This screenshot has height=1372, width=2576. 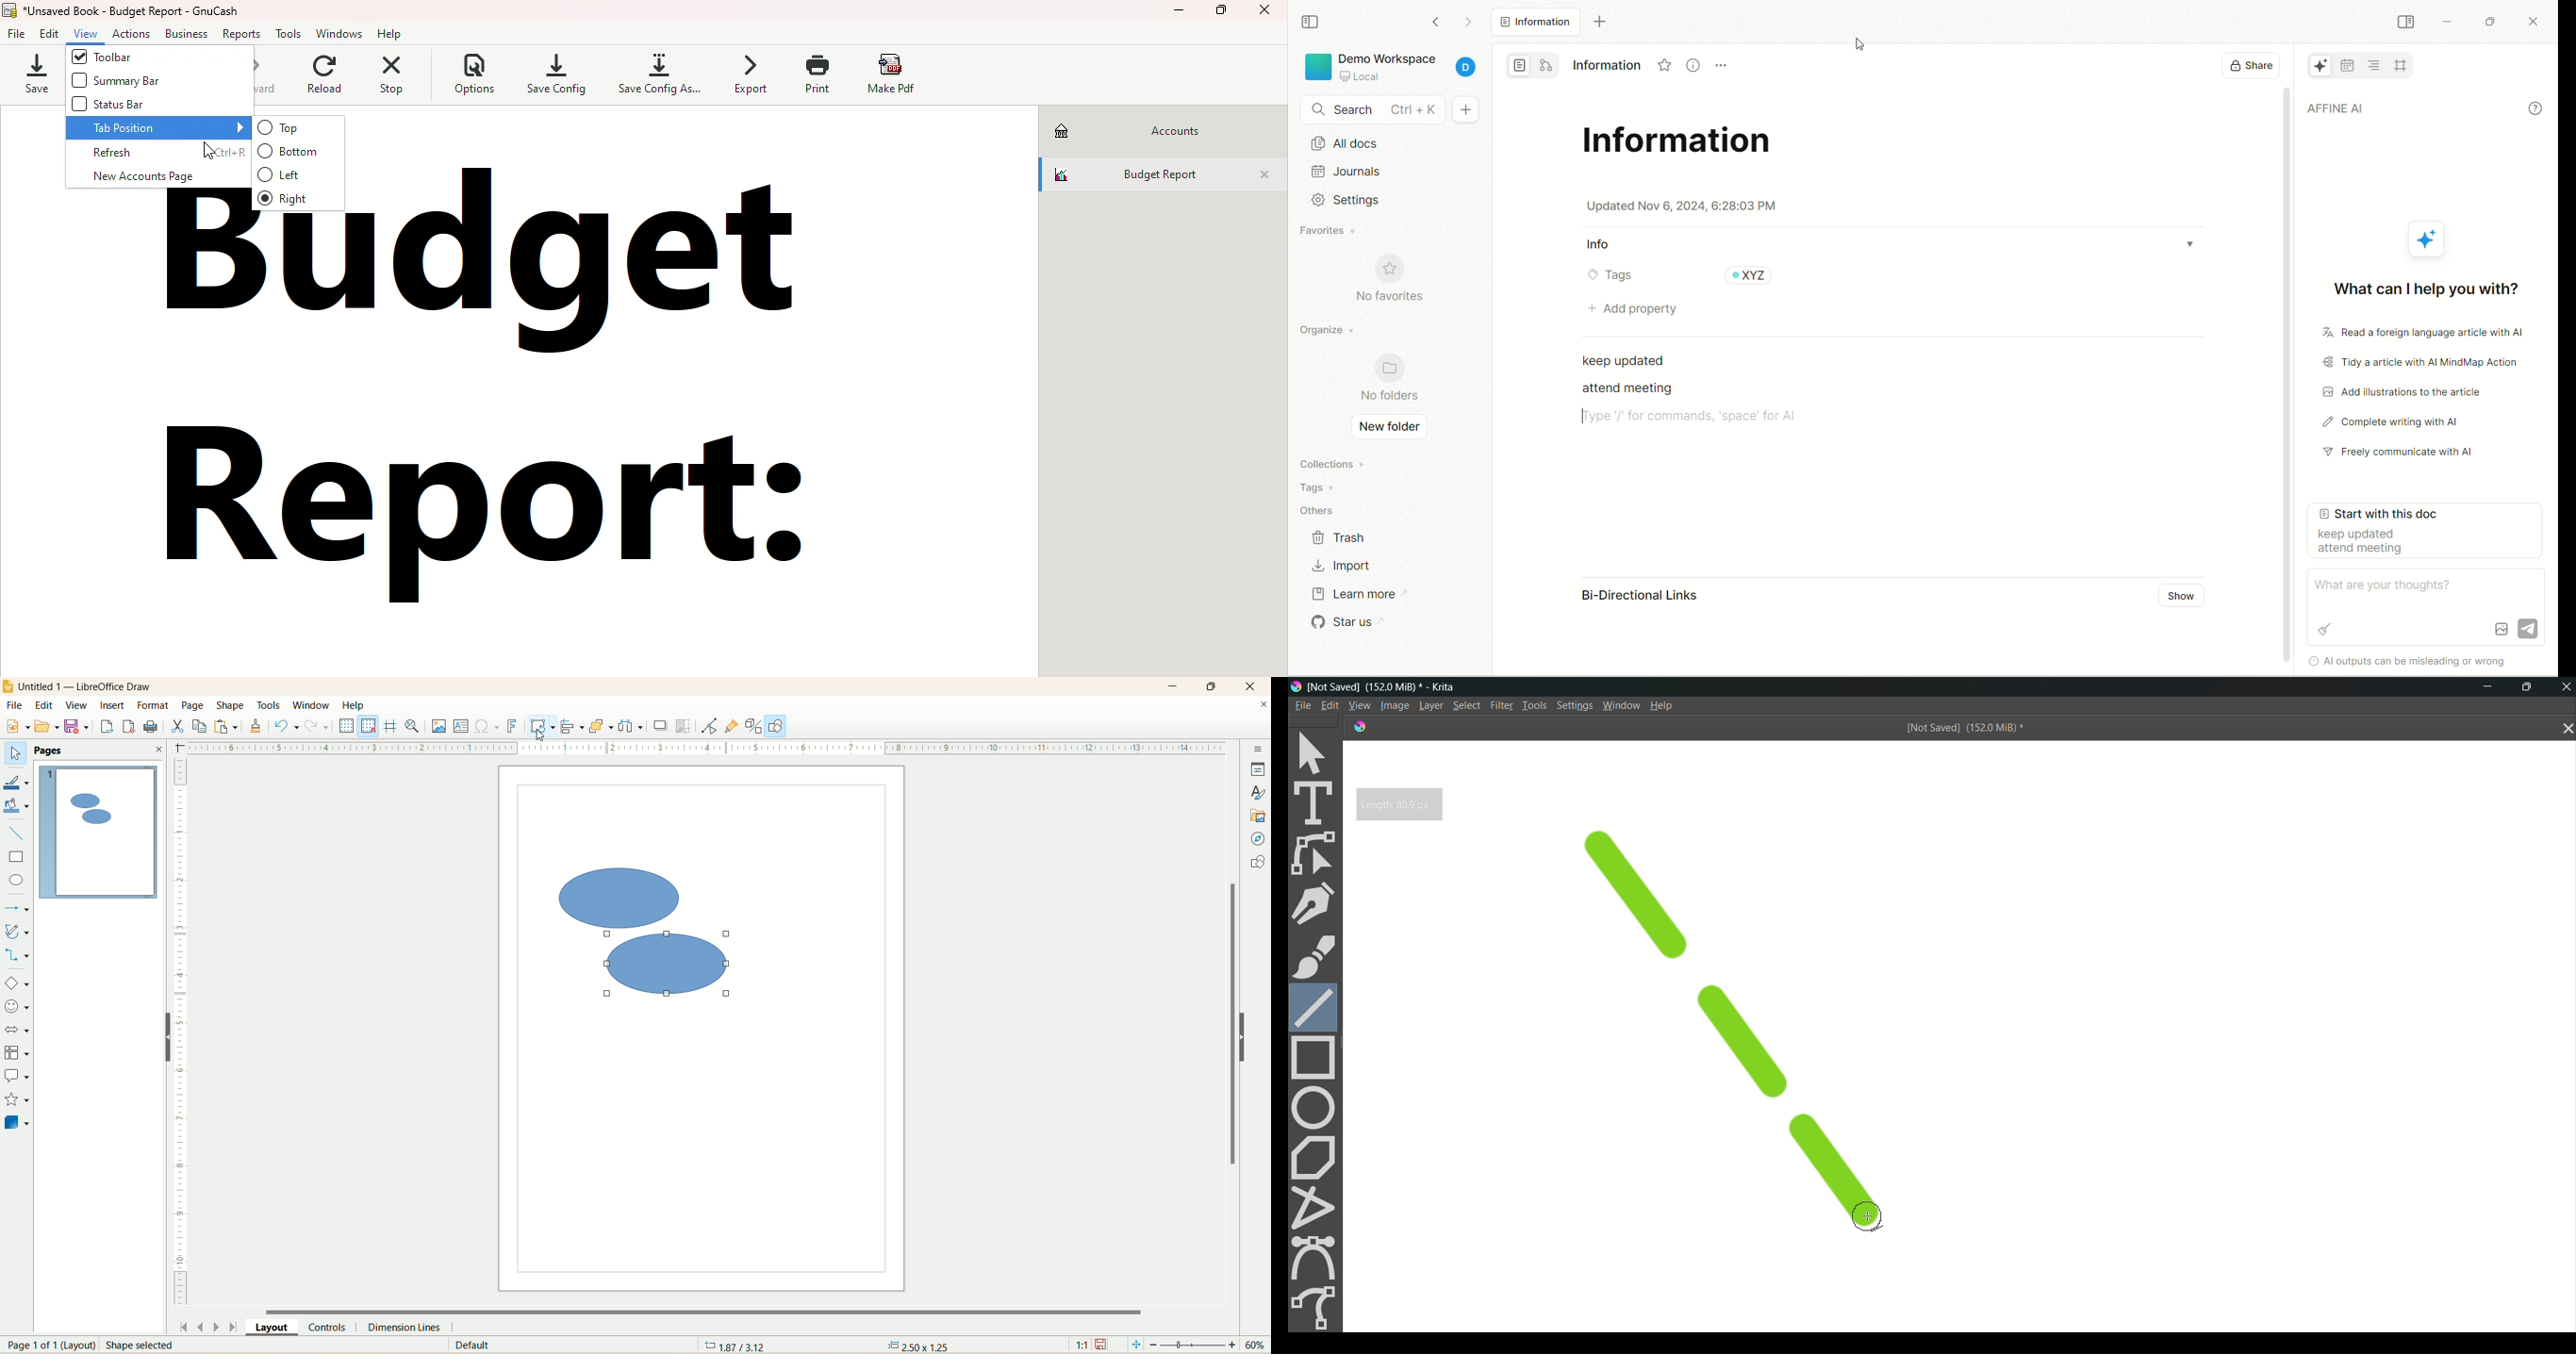 What do you see at coordinates (1317, 854) in the screenshot?
I see `edit shape` at bounding box center [1317, 854].